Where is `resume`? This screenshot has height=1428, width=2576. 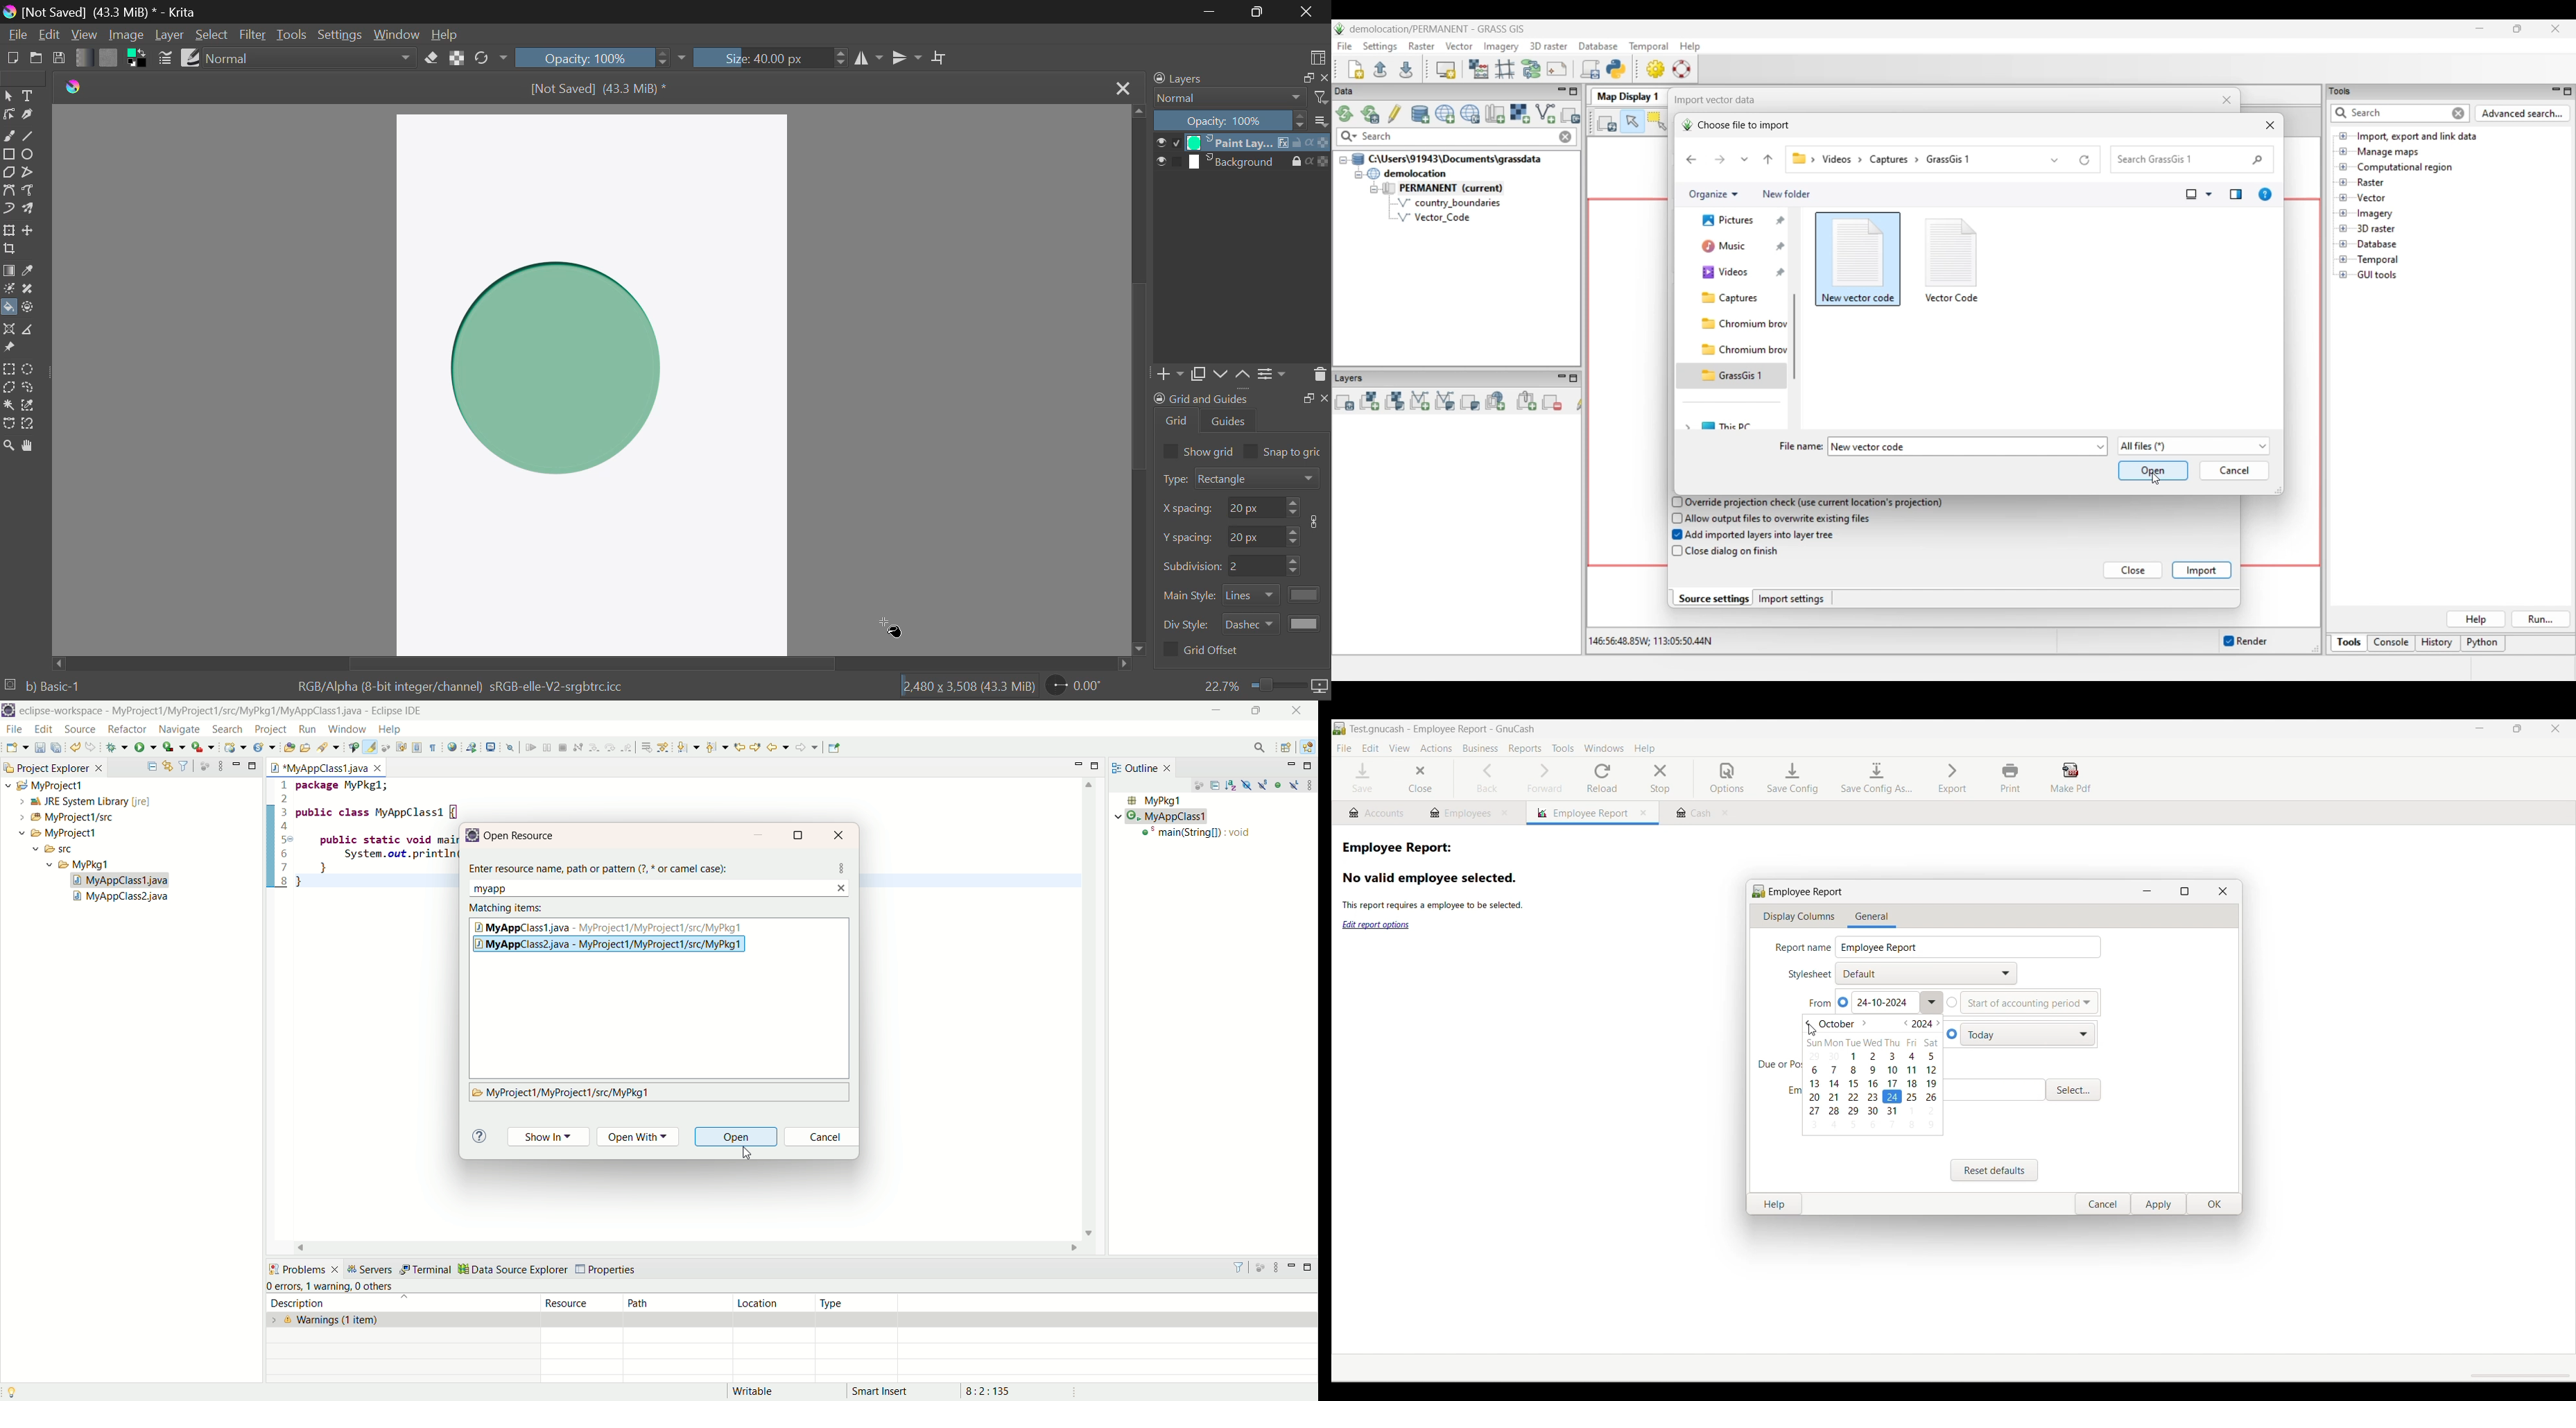
resume is located at coordinates (529, 749).